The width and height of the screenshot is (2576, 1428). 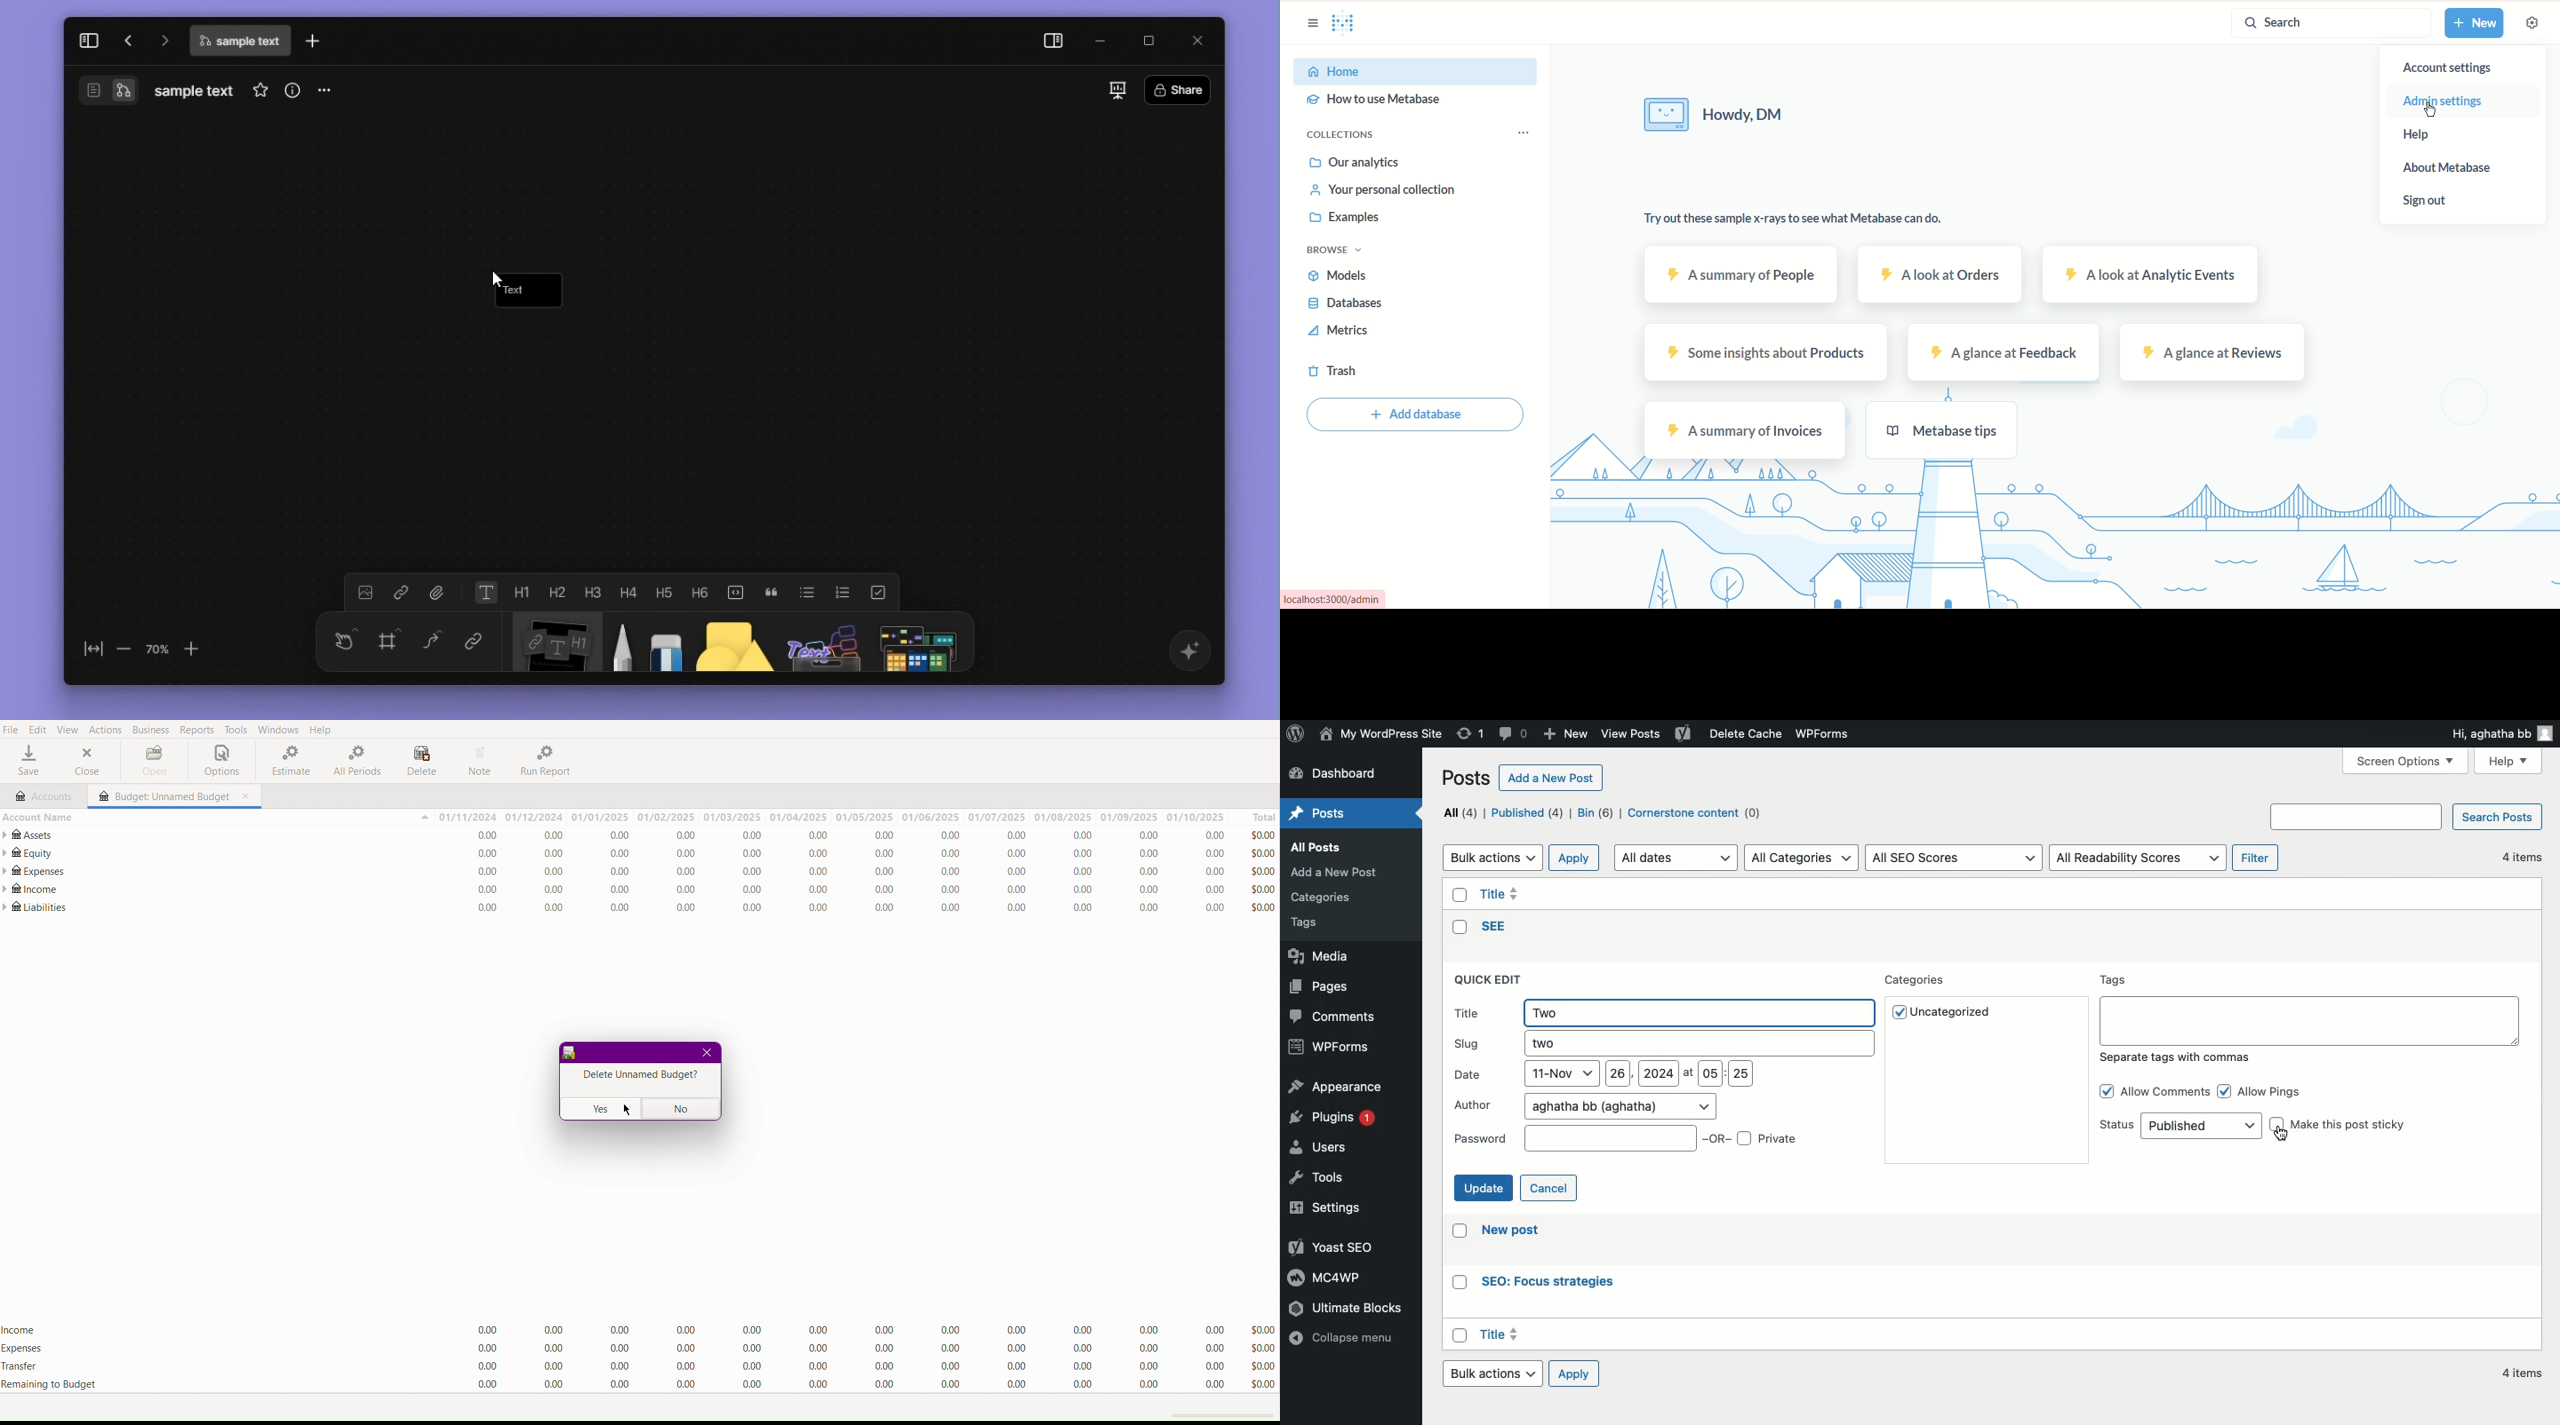 I want to click on Note, so click(x=483, y=761).